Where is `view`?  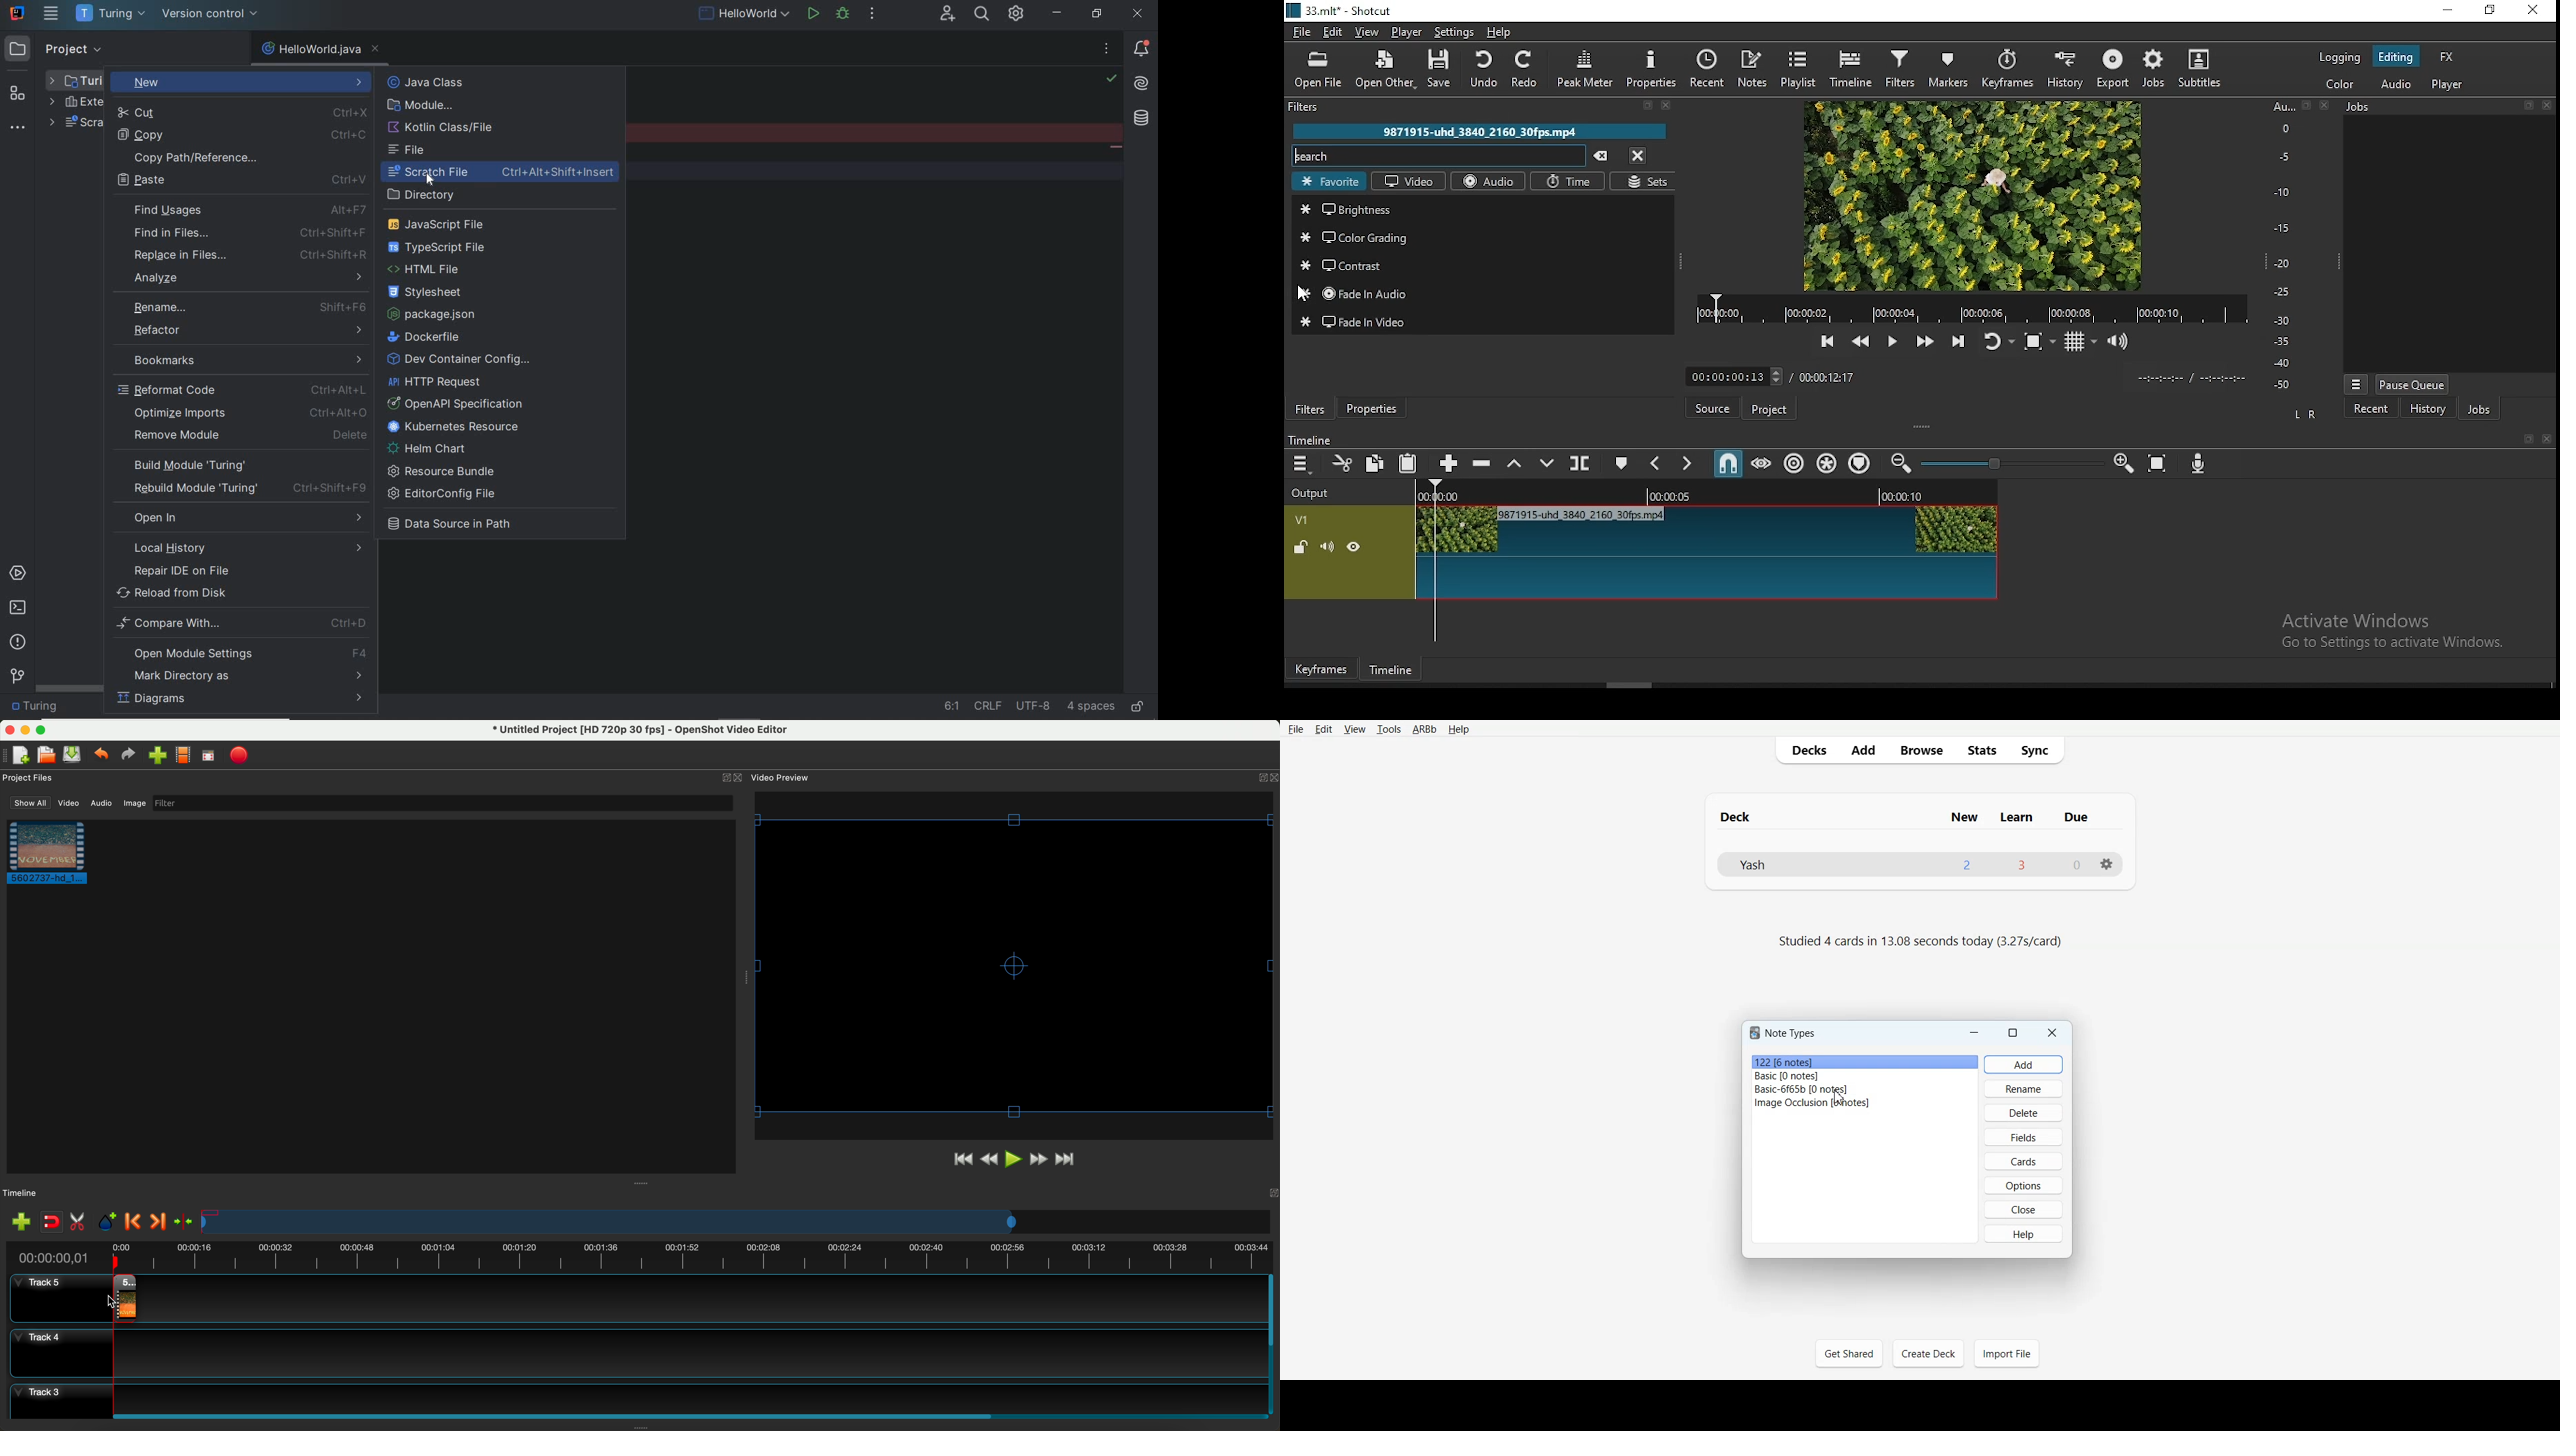
view is located at coordinates (1368, 31).